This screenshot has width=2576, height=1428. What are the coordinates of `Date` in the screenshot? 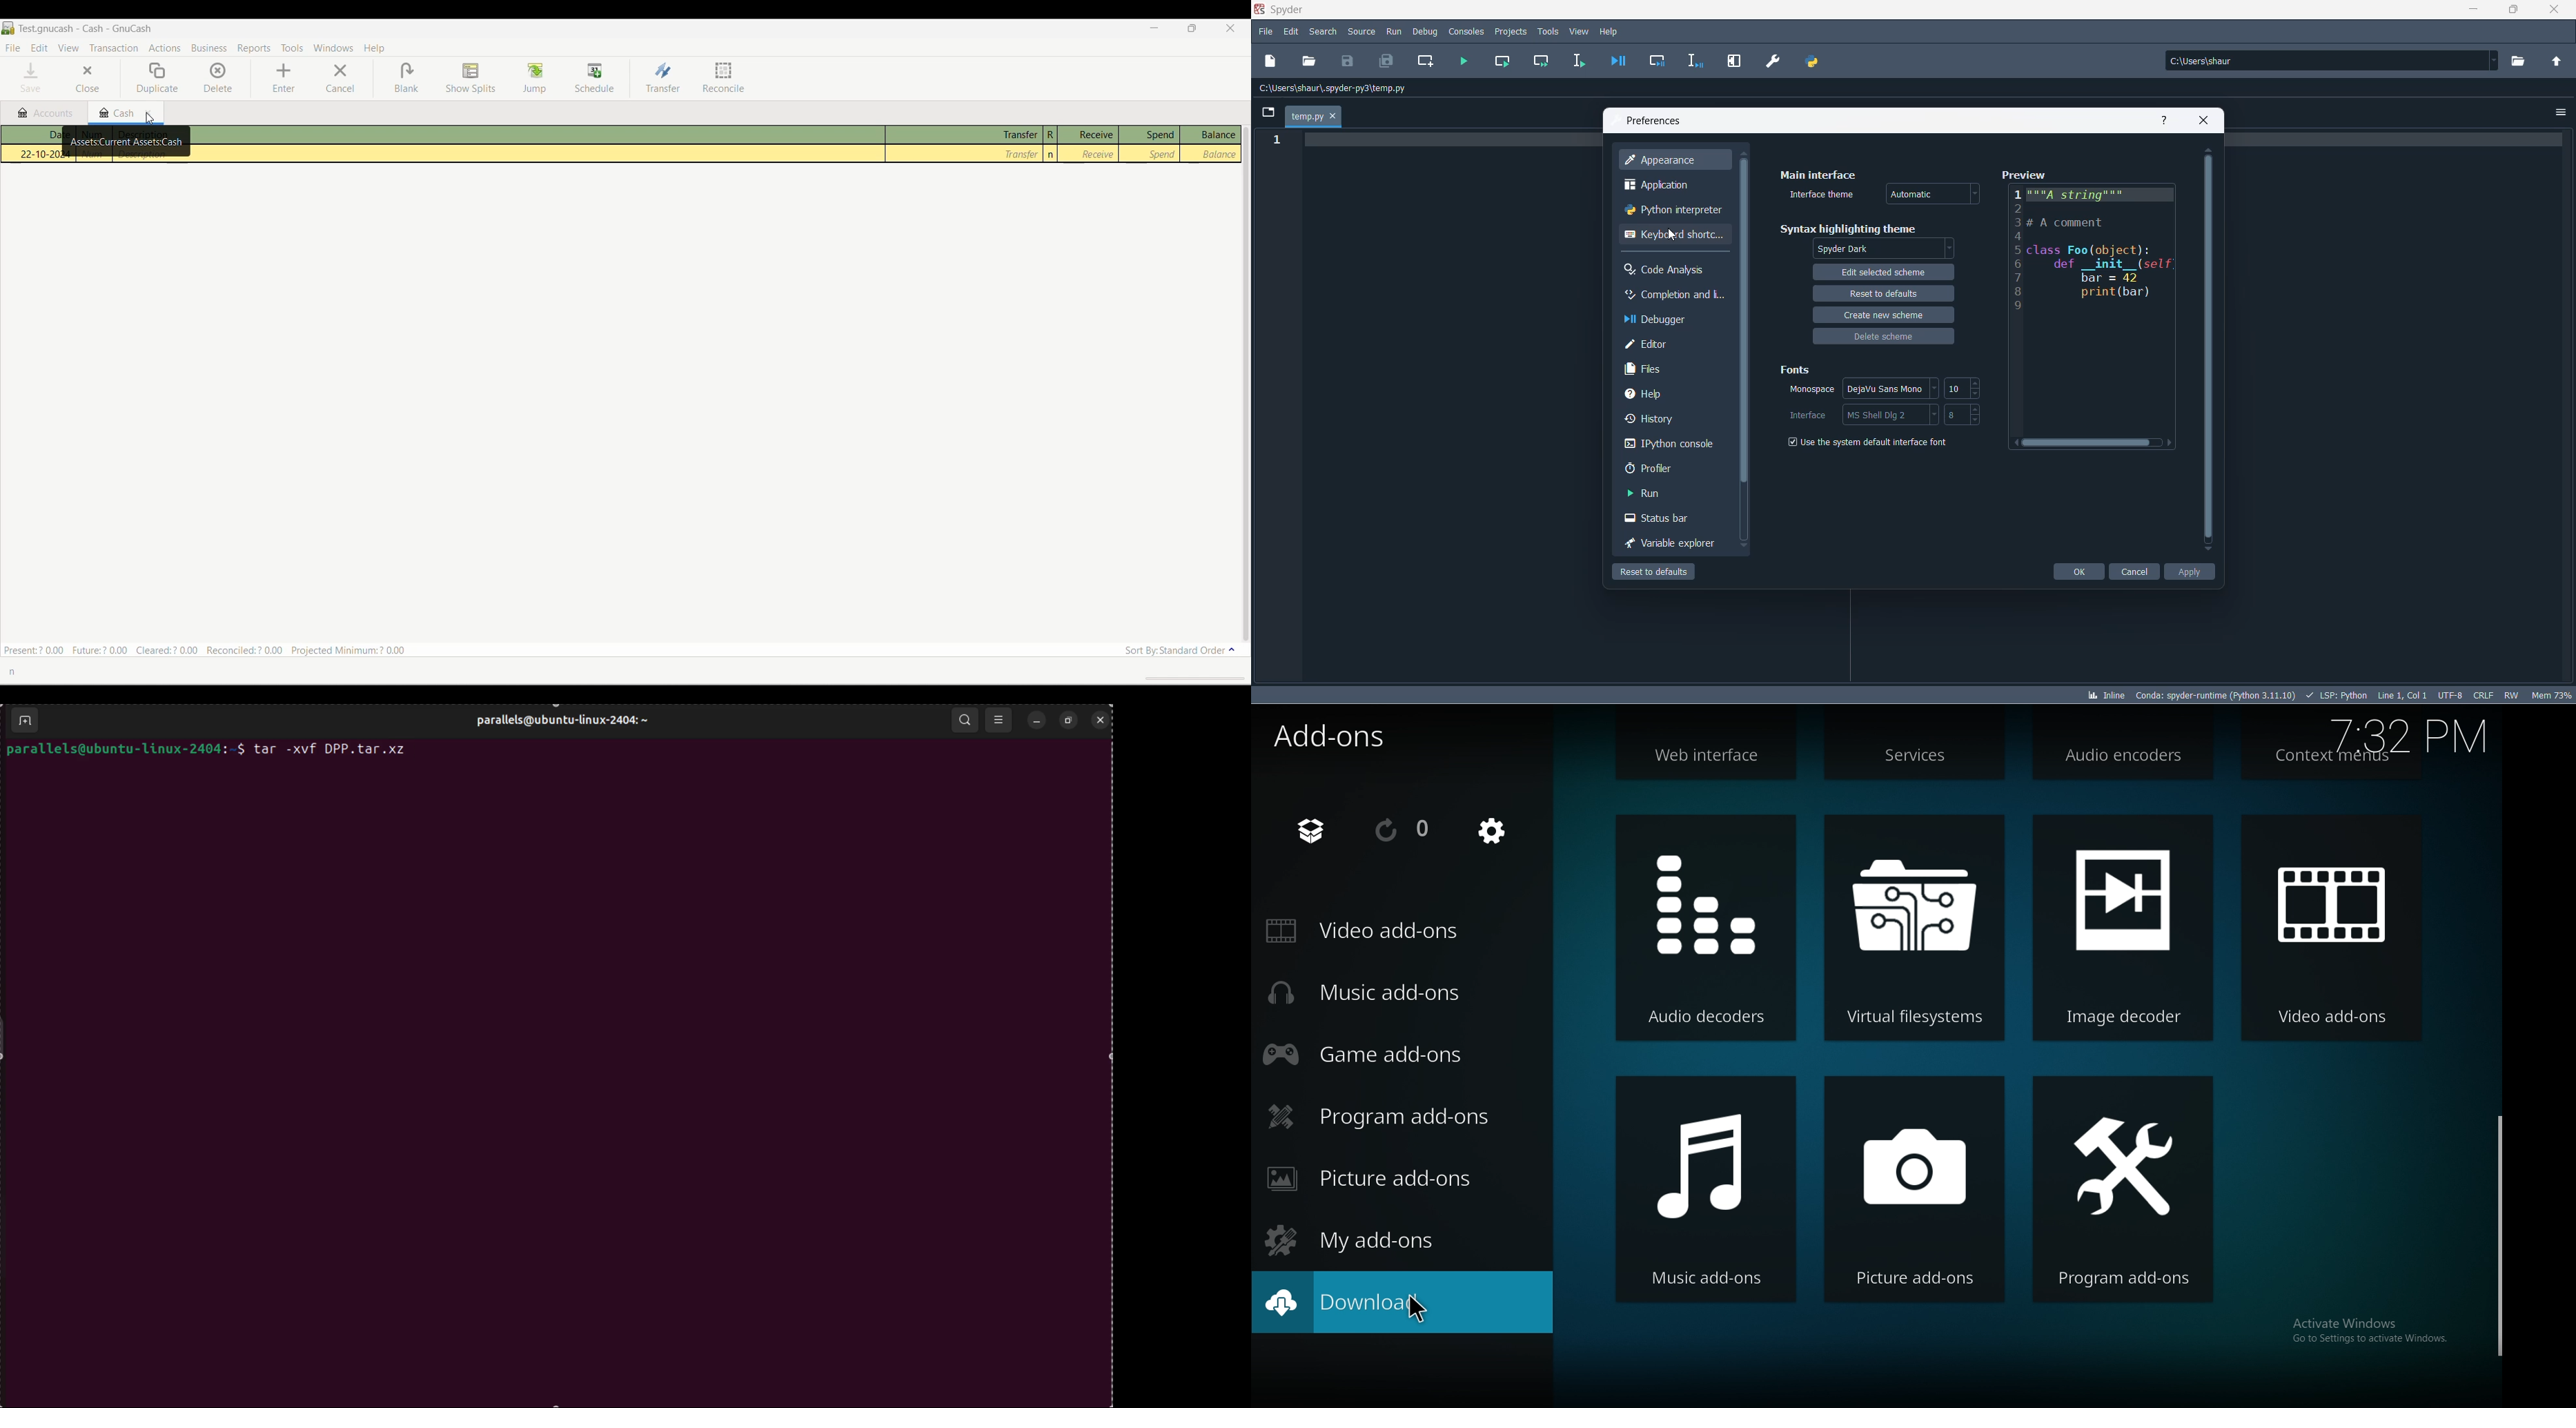 It's located at (2411, 731).